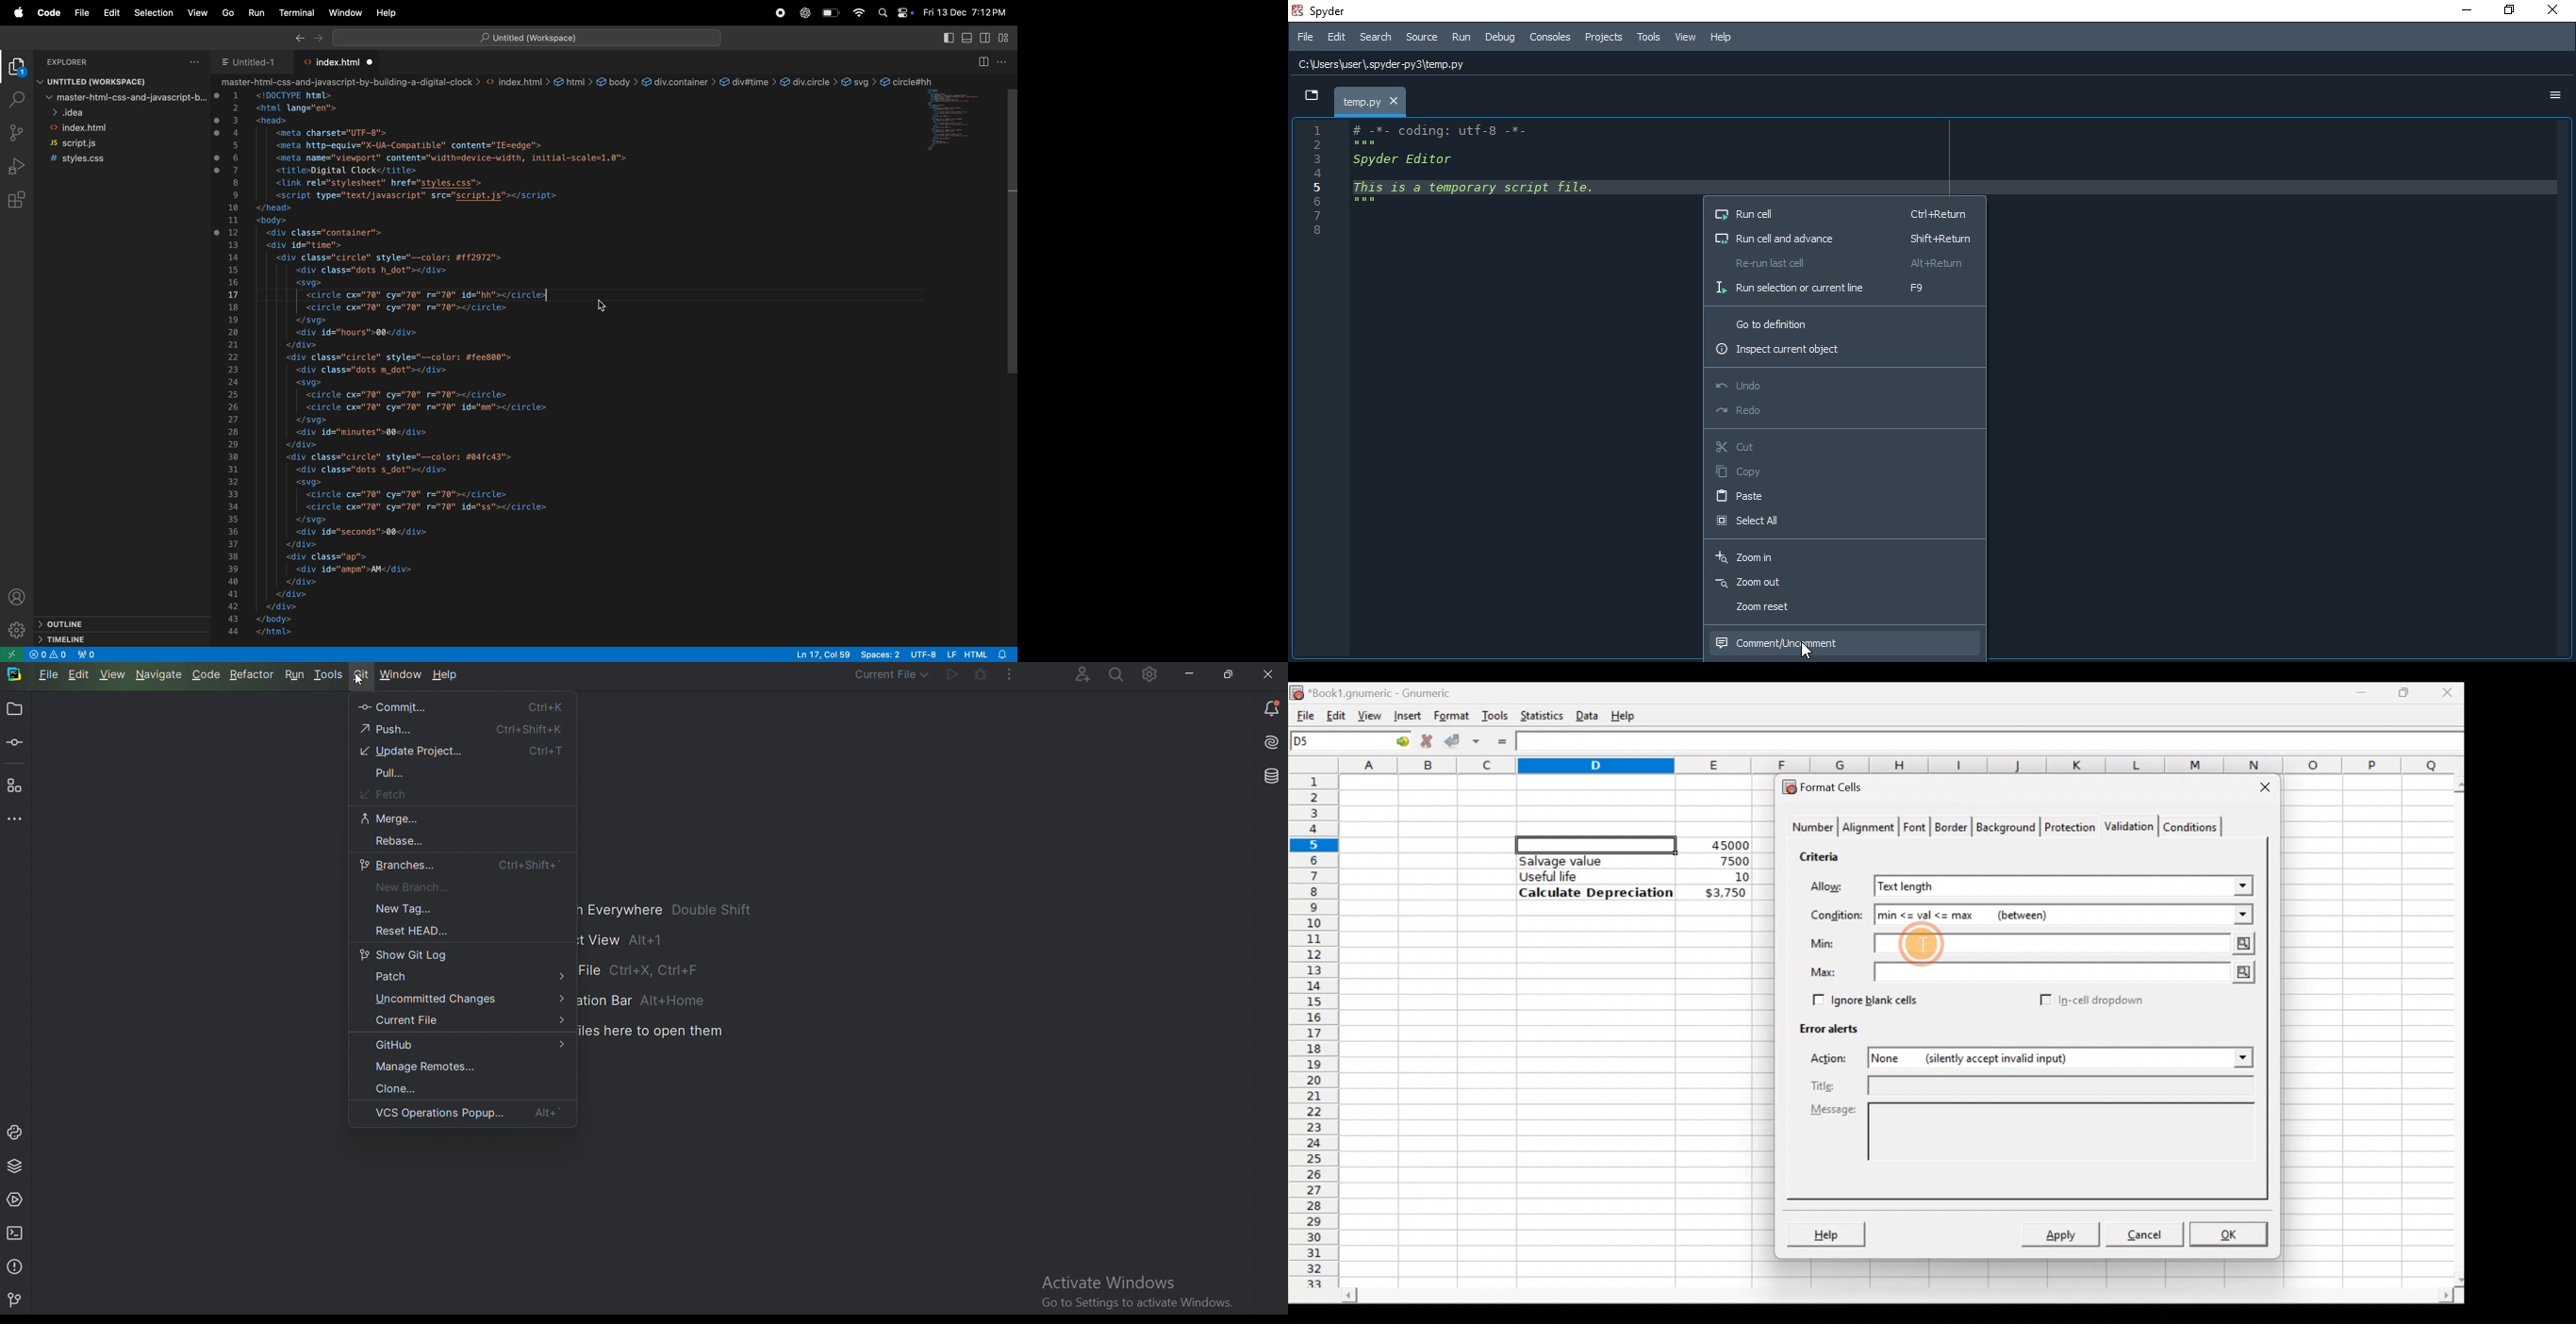 This screenshot has width=2576, height=1344. I want to click on None (silently accept invalid input), so click(2019, 1057).